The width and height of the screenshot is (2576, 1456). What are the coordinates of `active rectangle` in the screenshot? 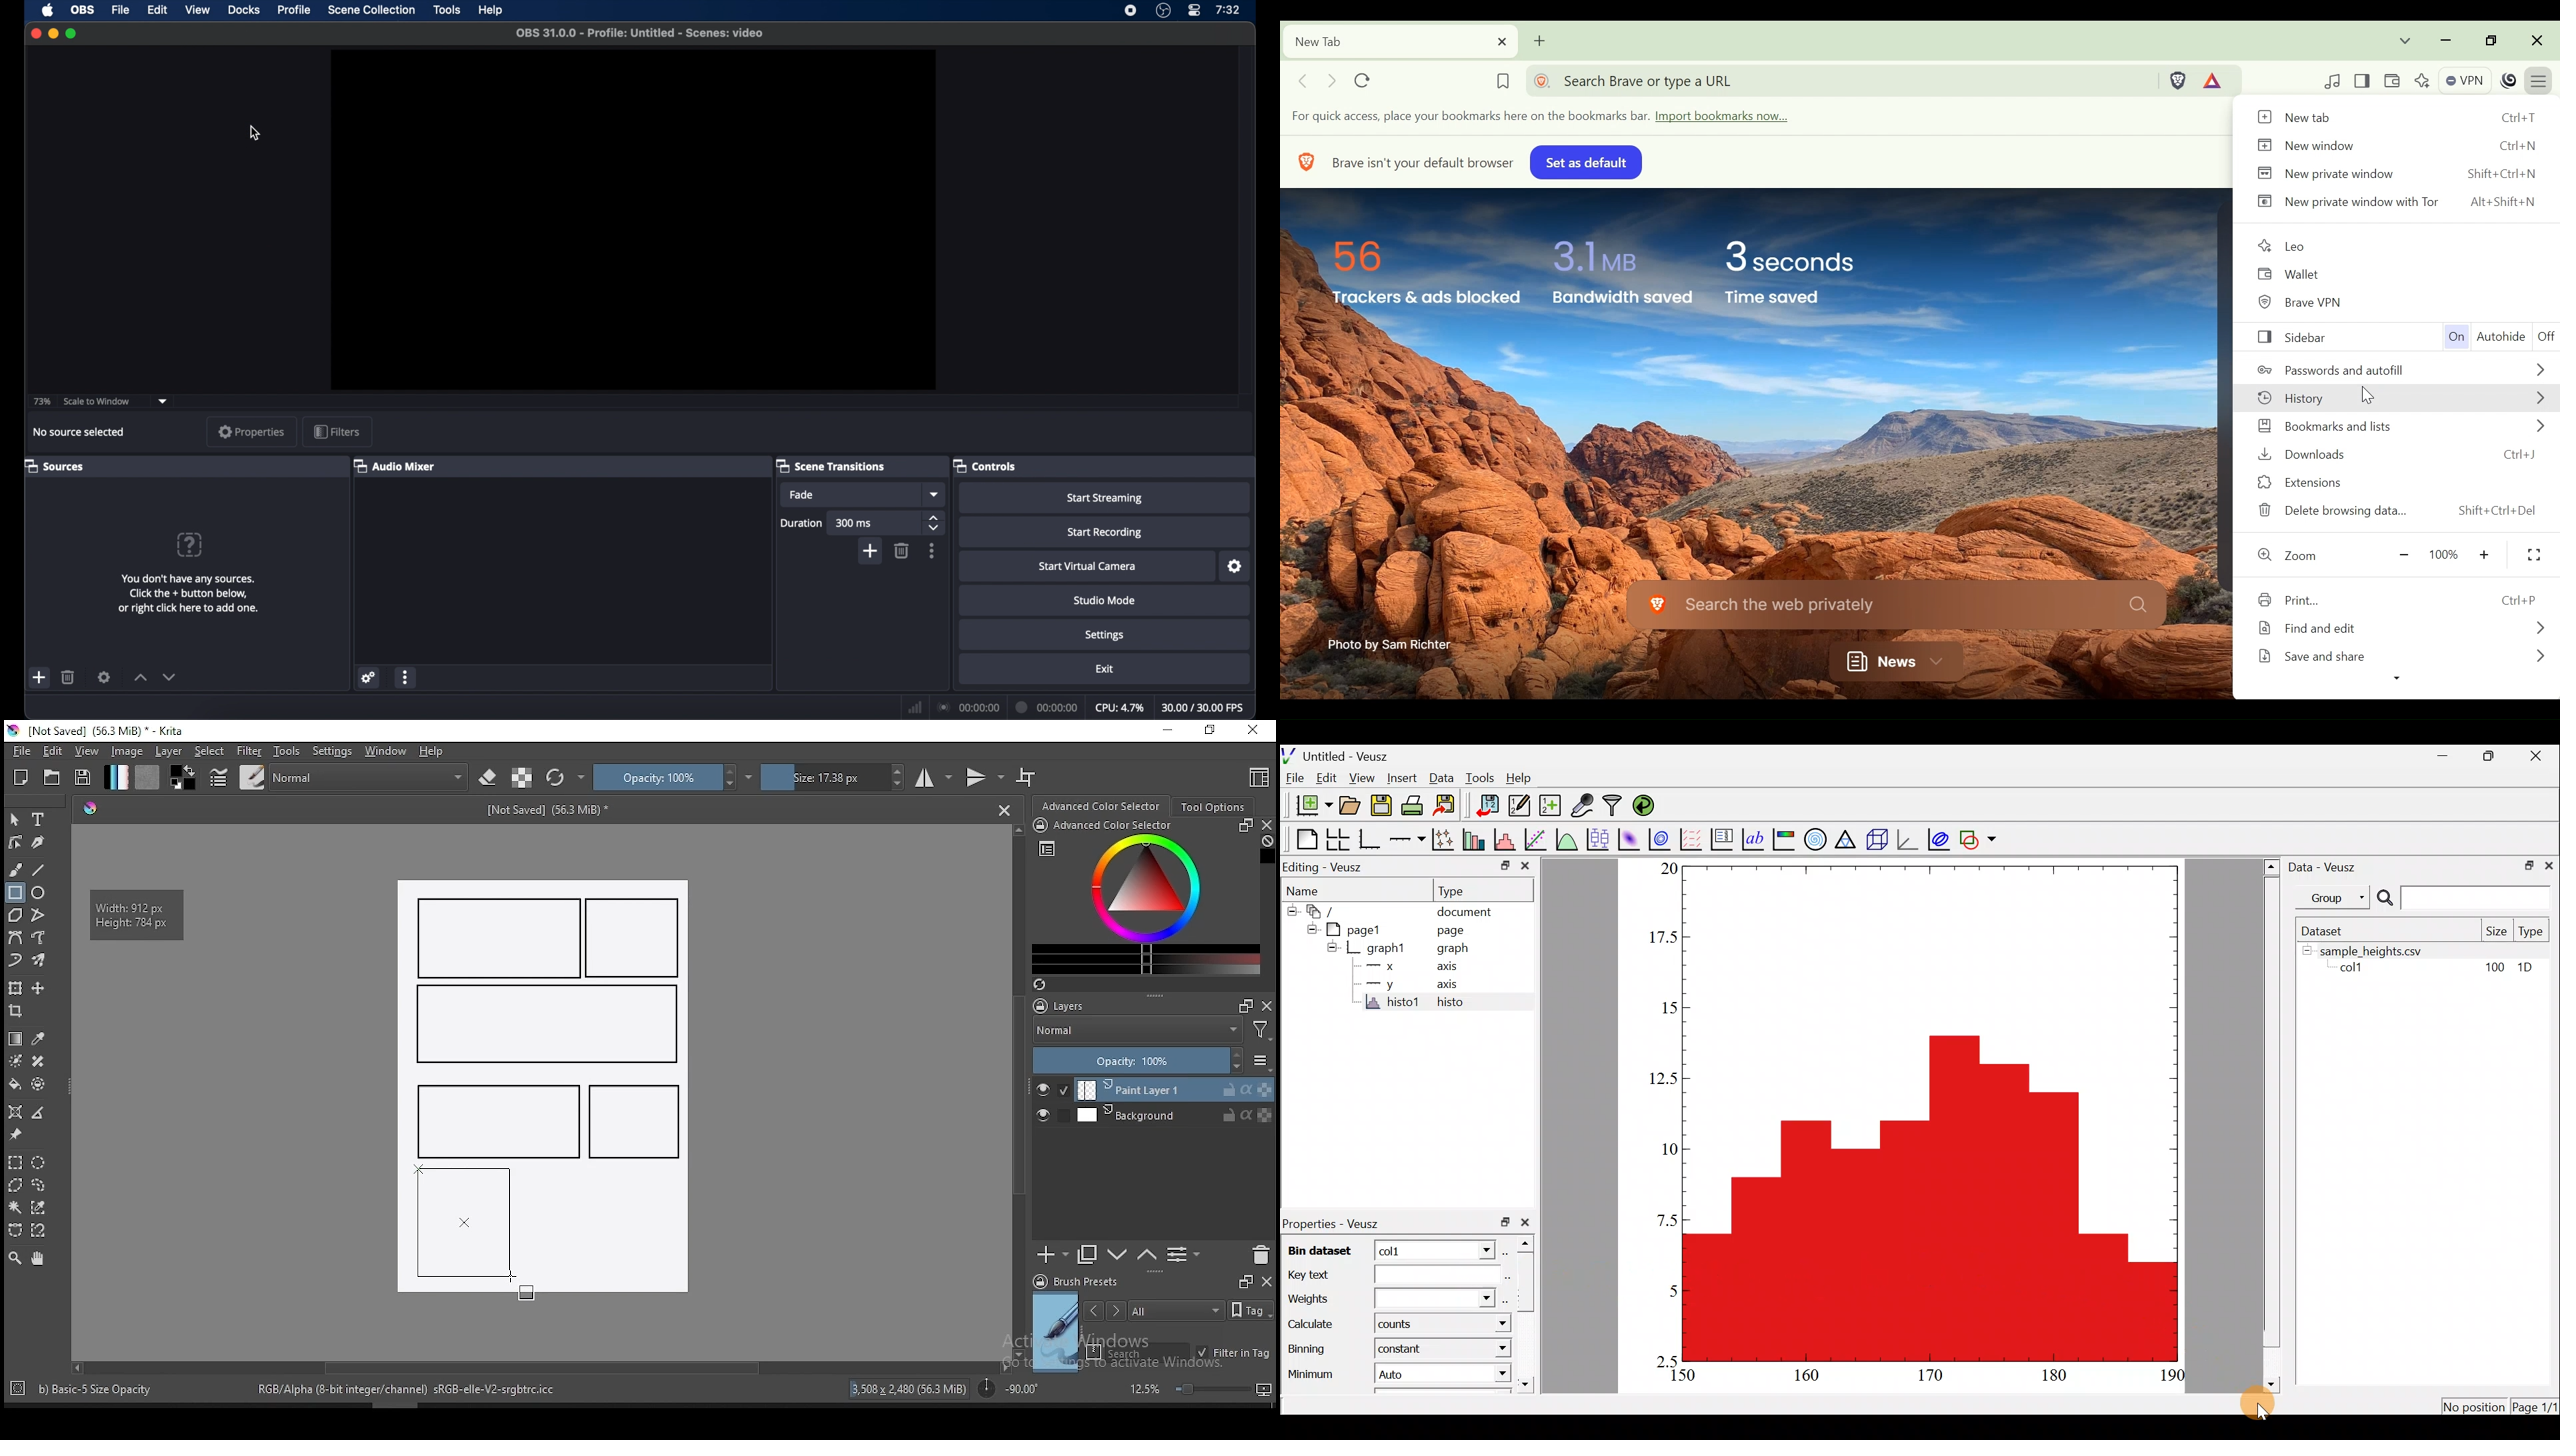 It's located at (464, 1222).